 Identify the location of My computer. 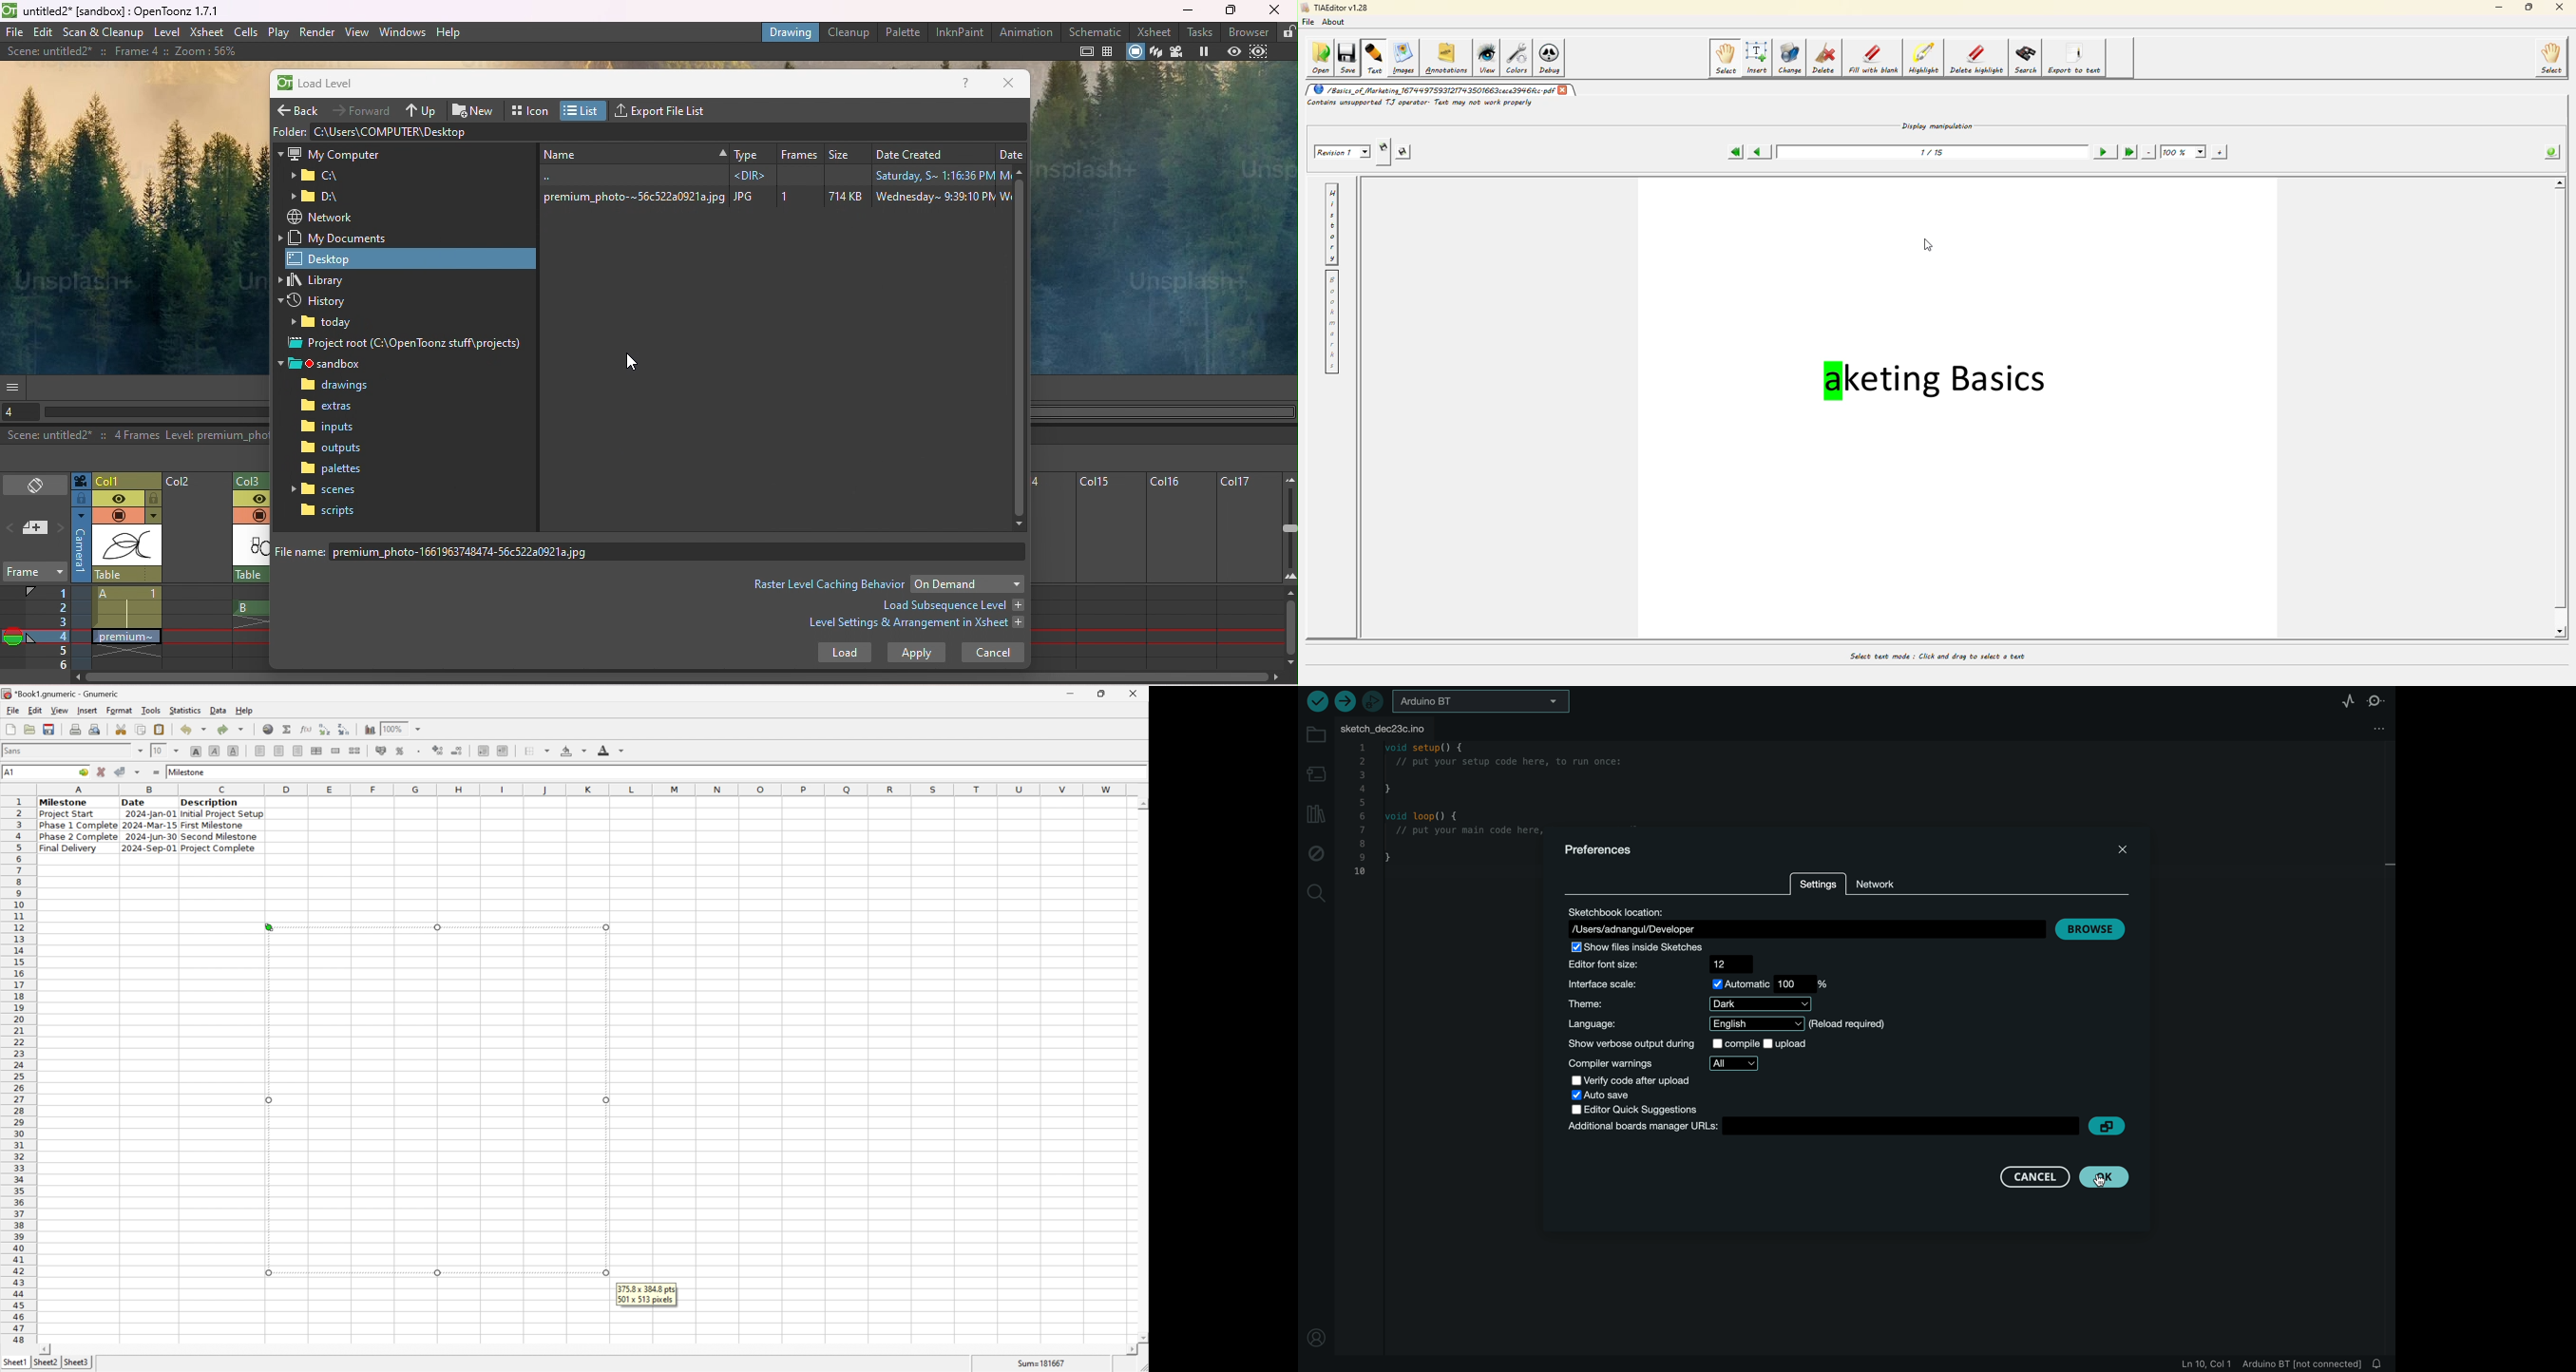
(329, 152).